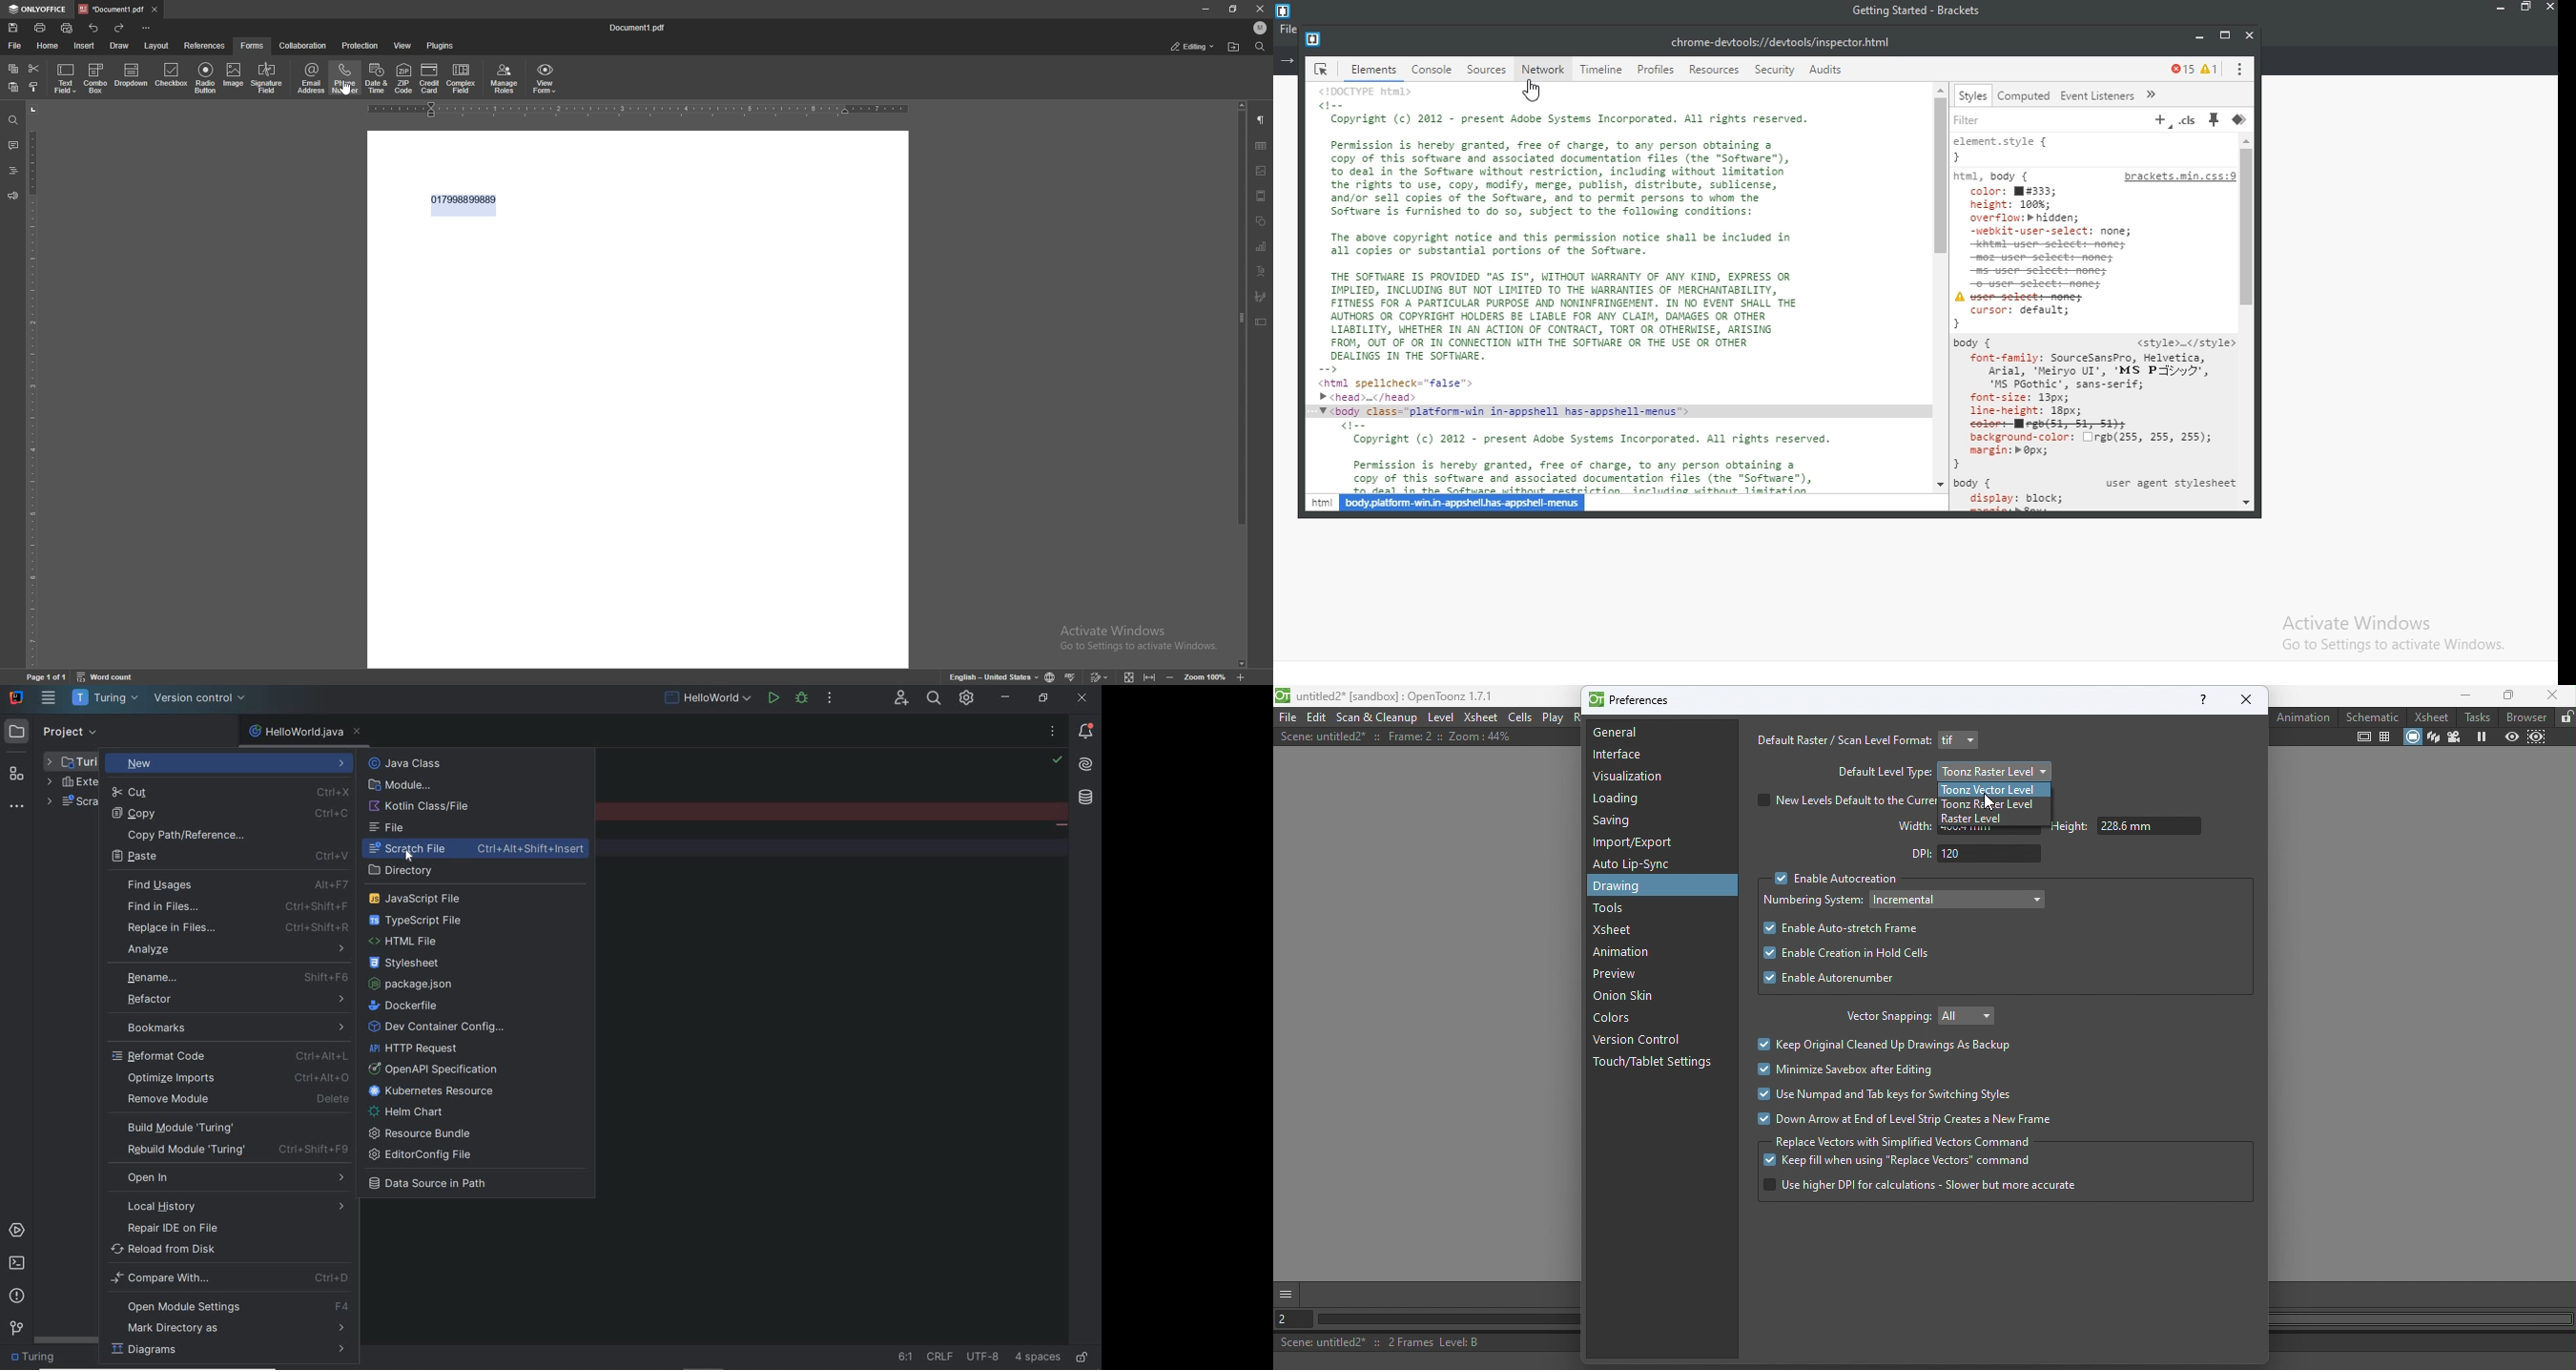 This screenshot has height=1372, width=2576. I want to click on untitled2* [sandbox] : OpenToonz 1.7.1, so click(1386, 695).